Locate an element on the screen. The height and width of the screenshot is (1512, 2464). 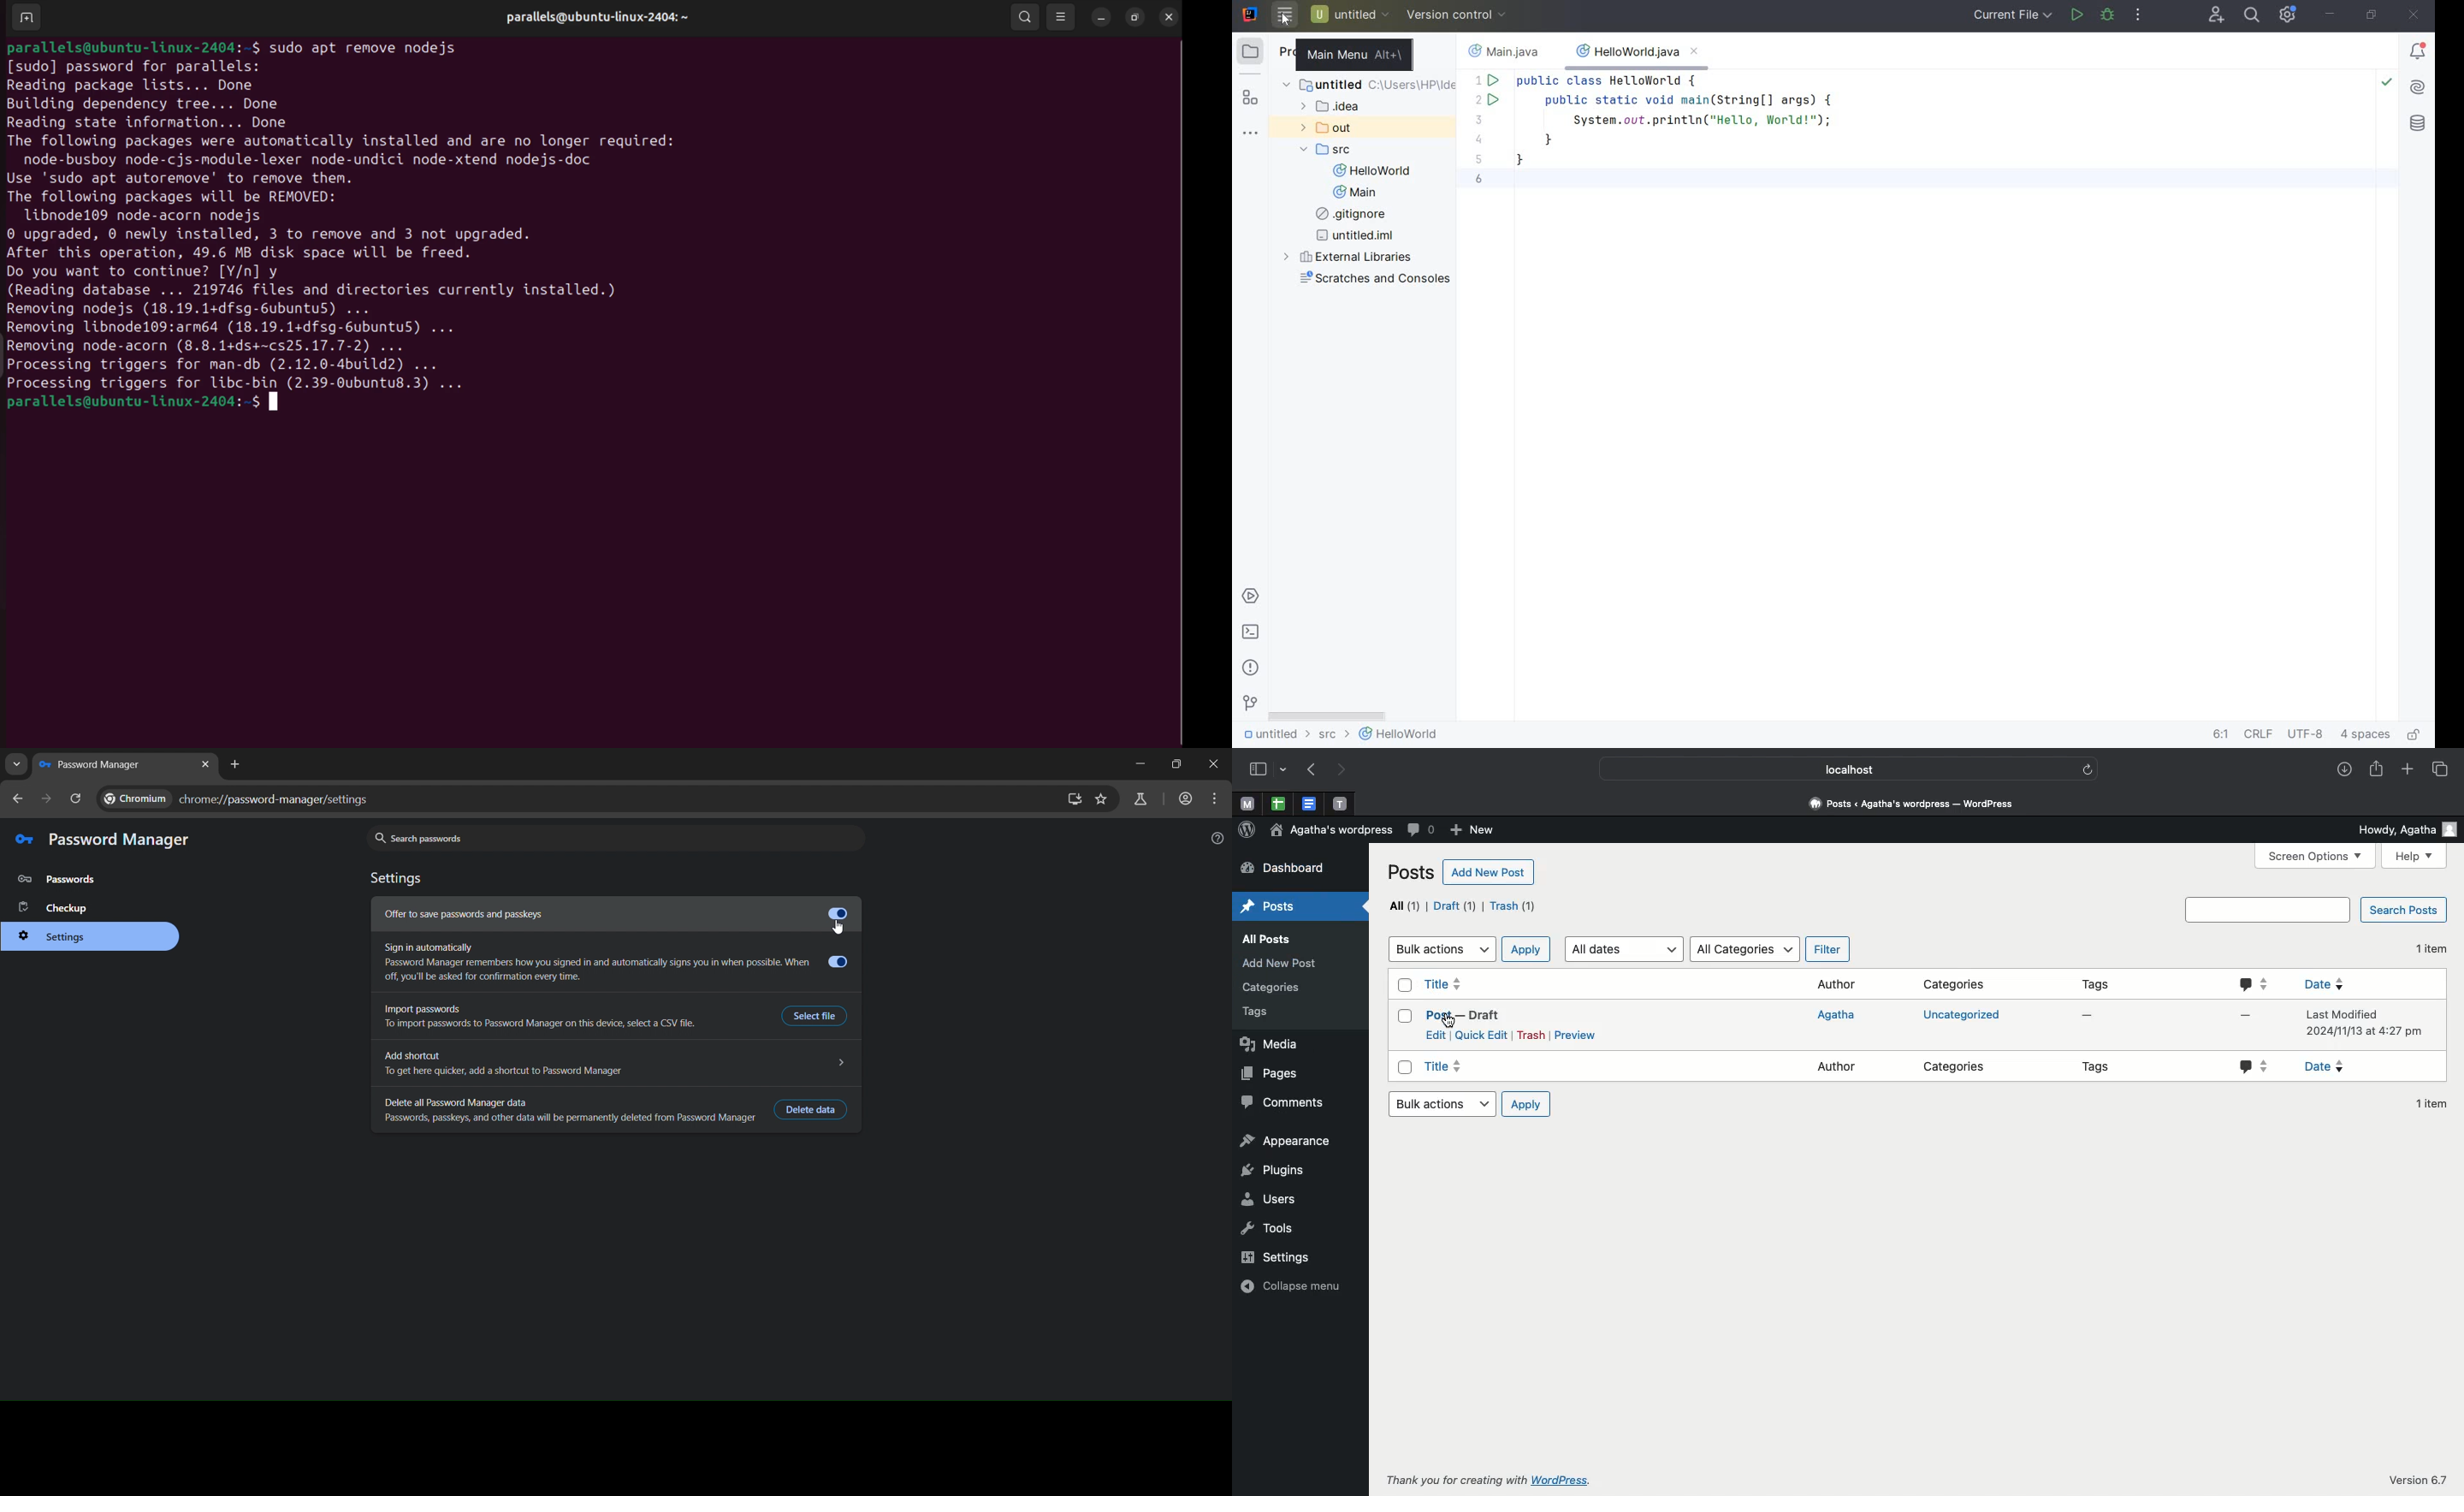
Document is located at coordinates (1309, 804).